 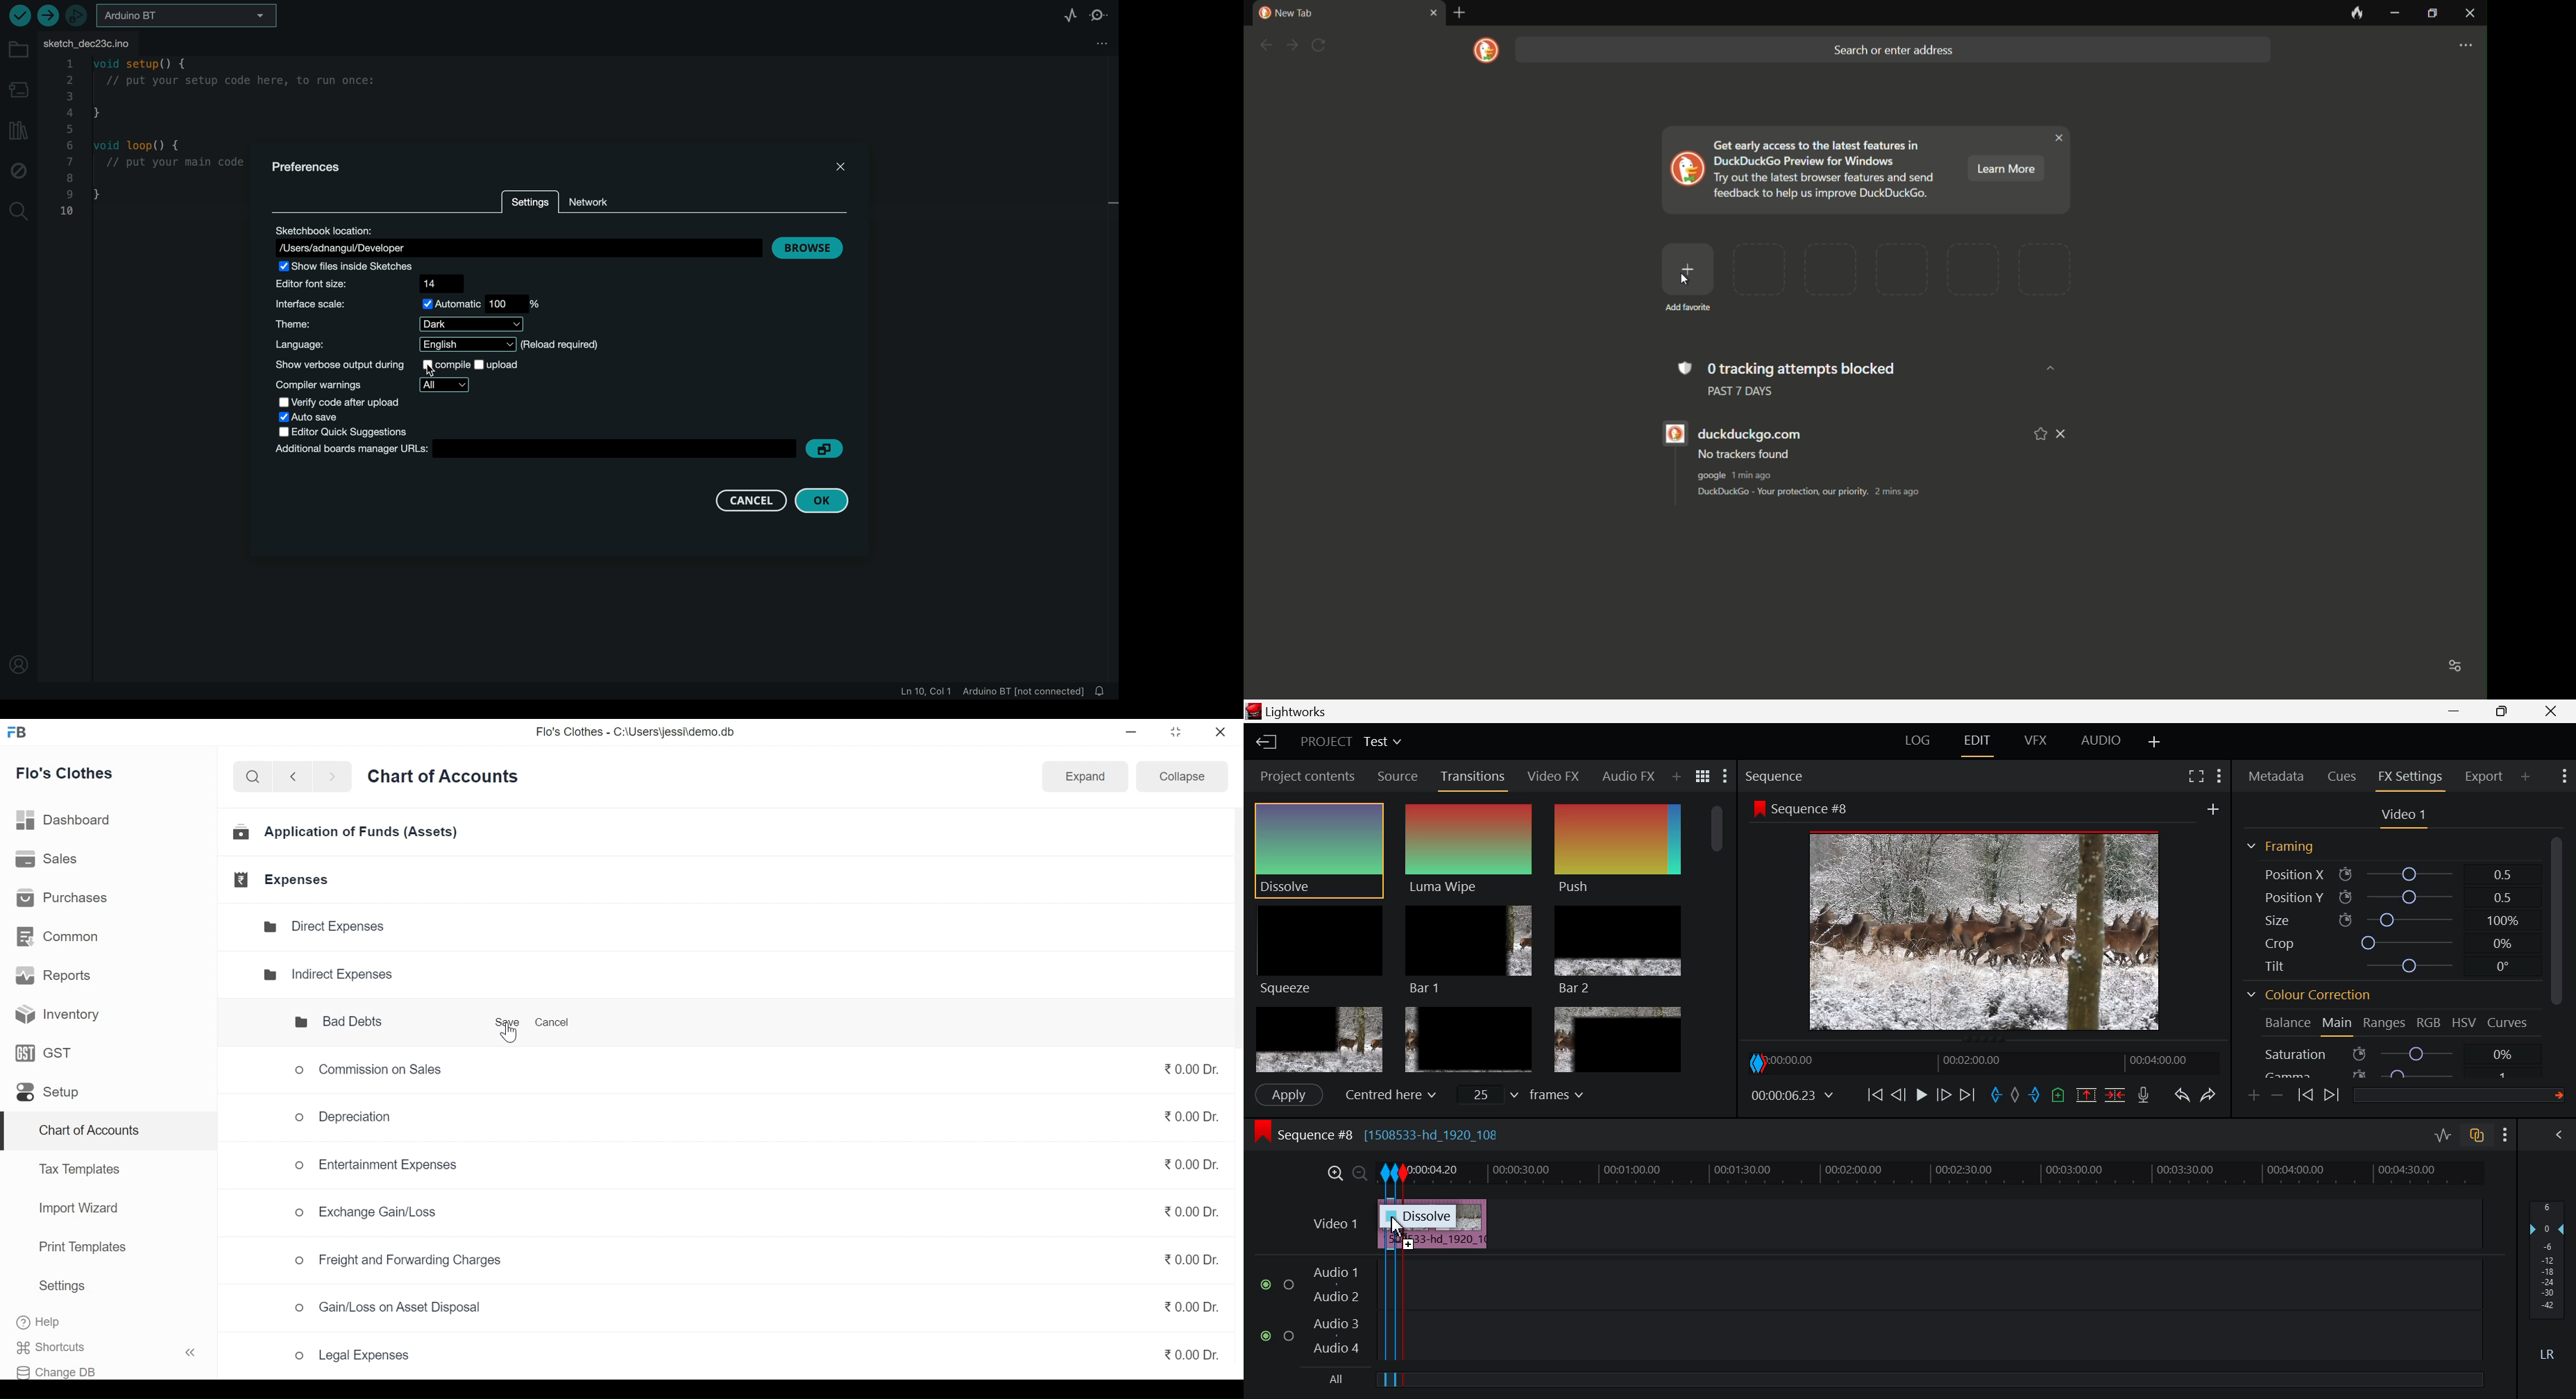 I want to click on serial plotter, so click(x=1073, y=15).